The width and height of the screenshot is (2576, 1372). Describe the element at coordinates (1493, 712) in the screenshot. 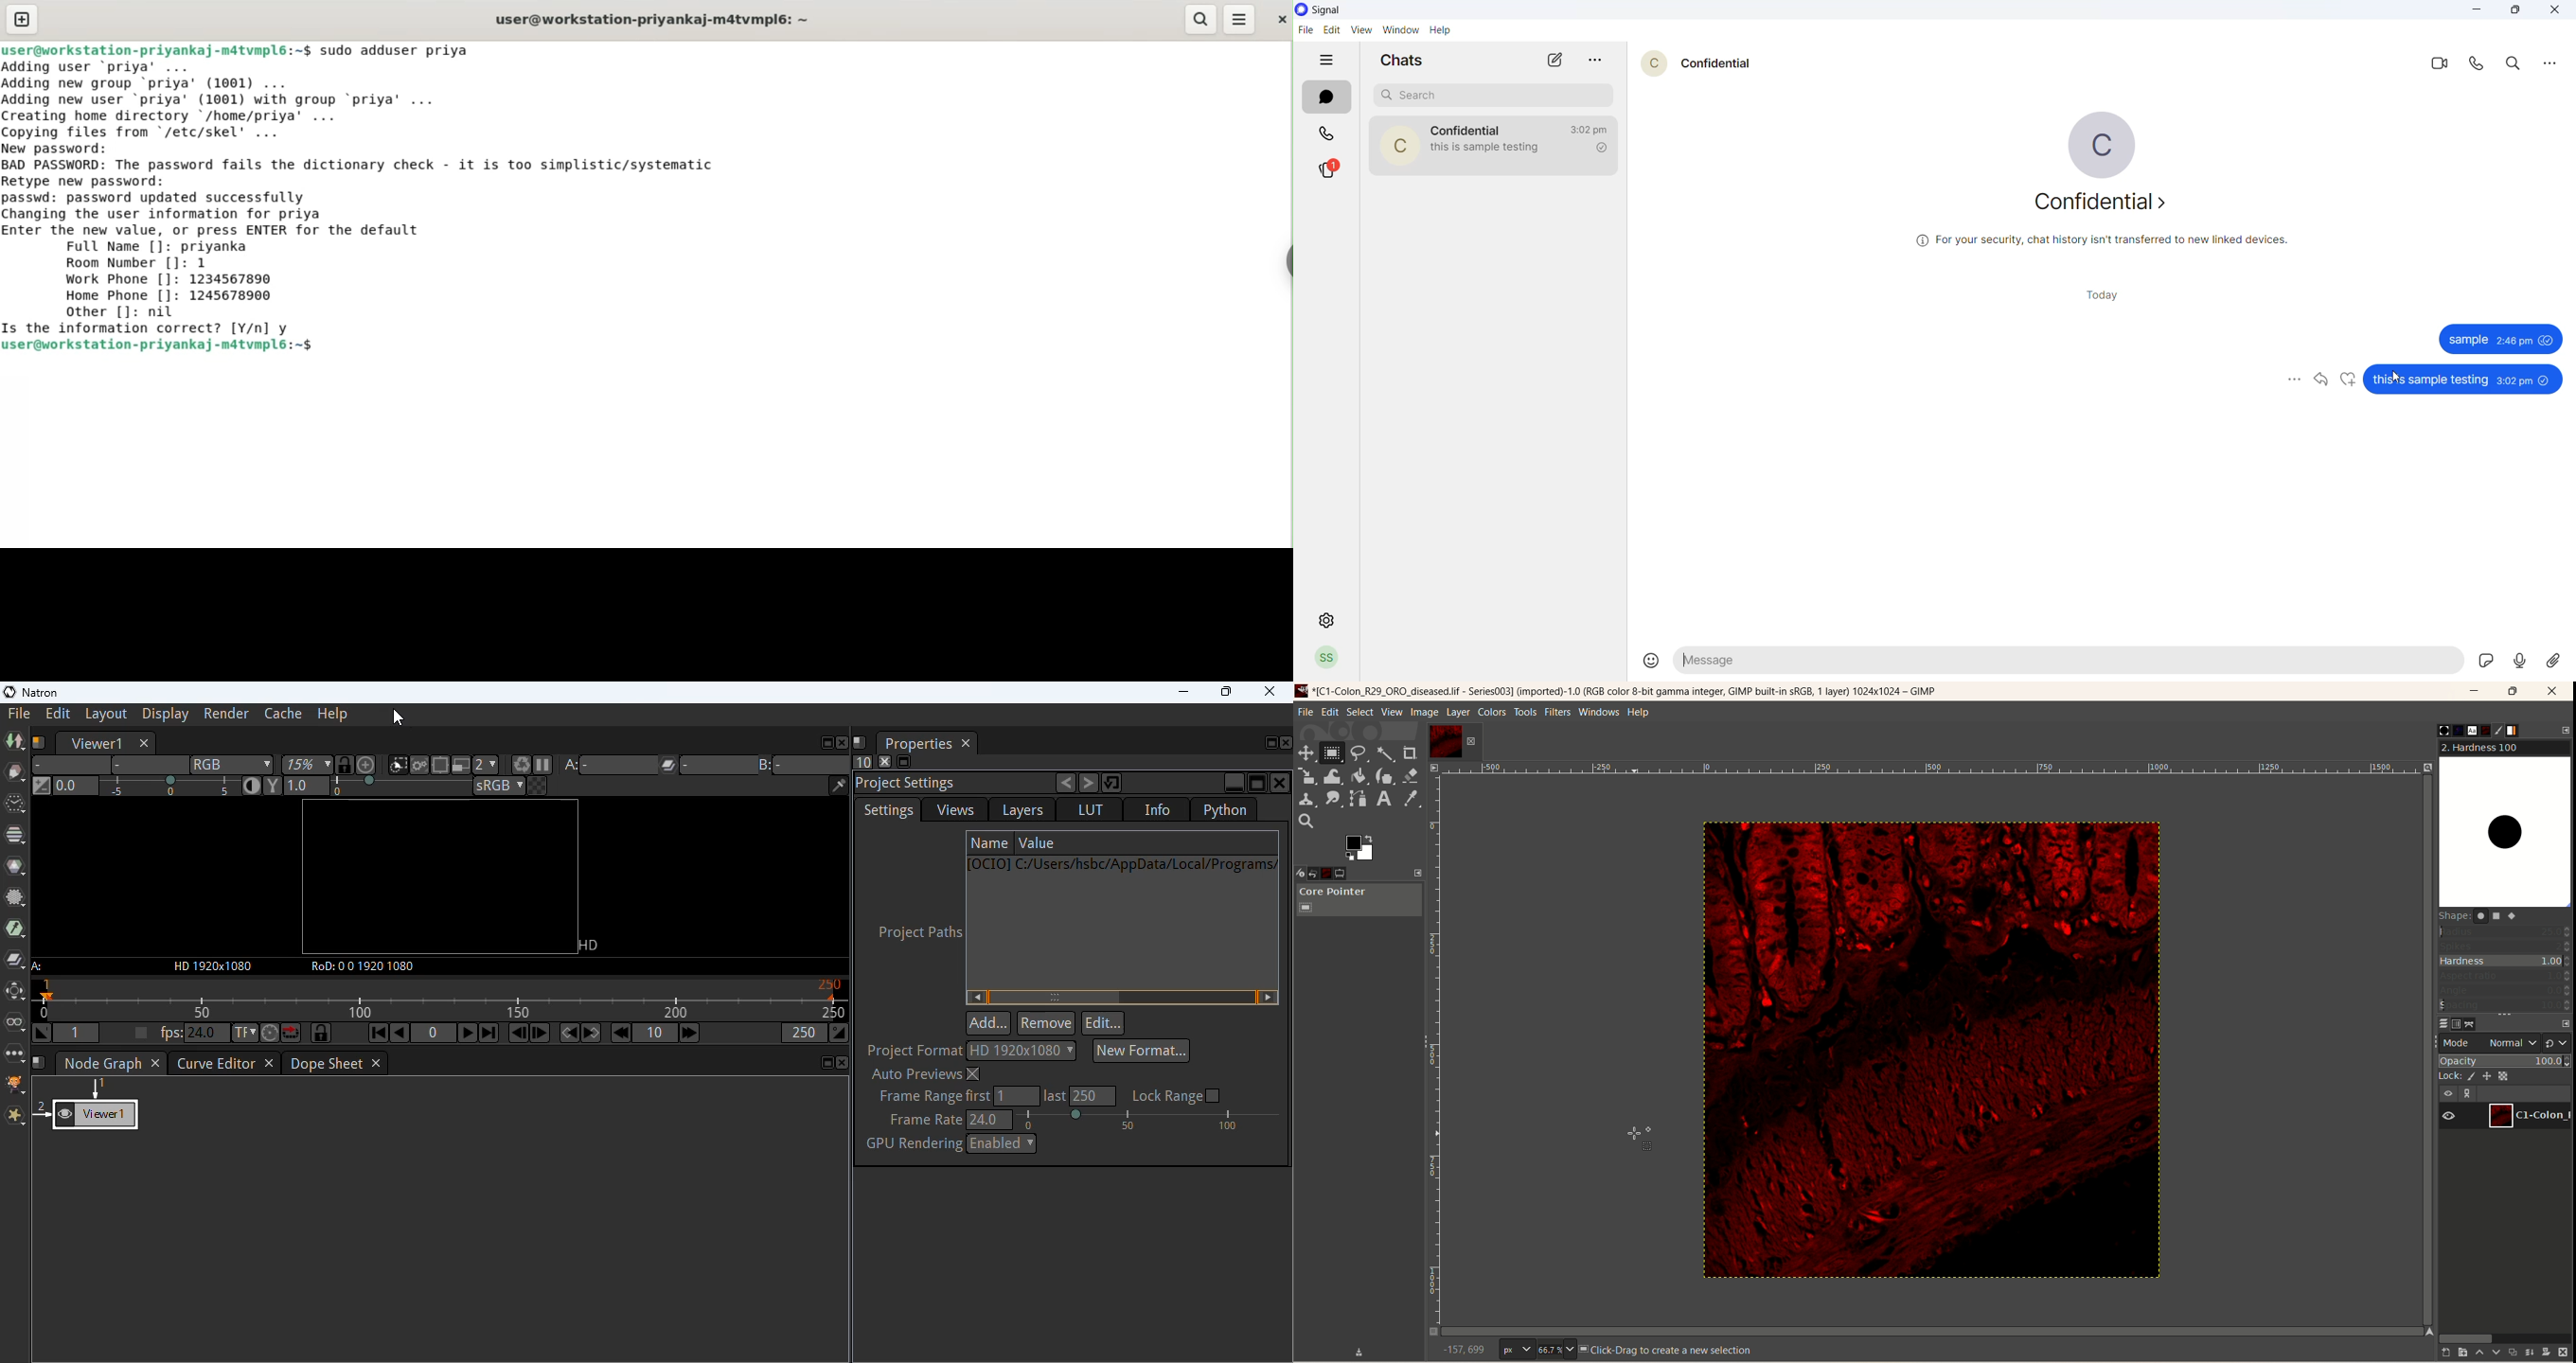

I see `colors` at that location.